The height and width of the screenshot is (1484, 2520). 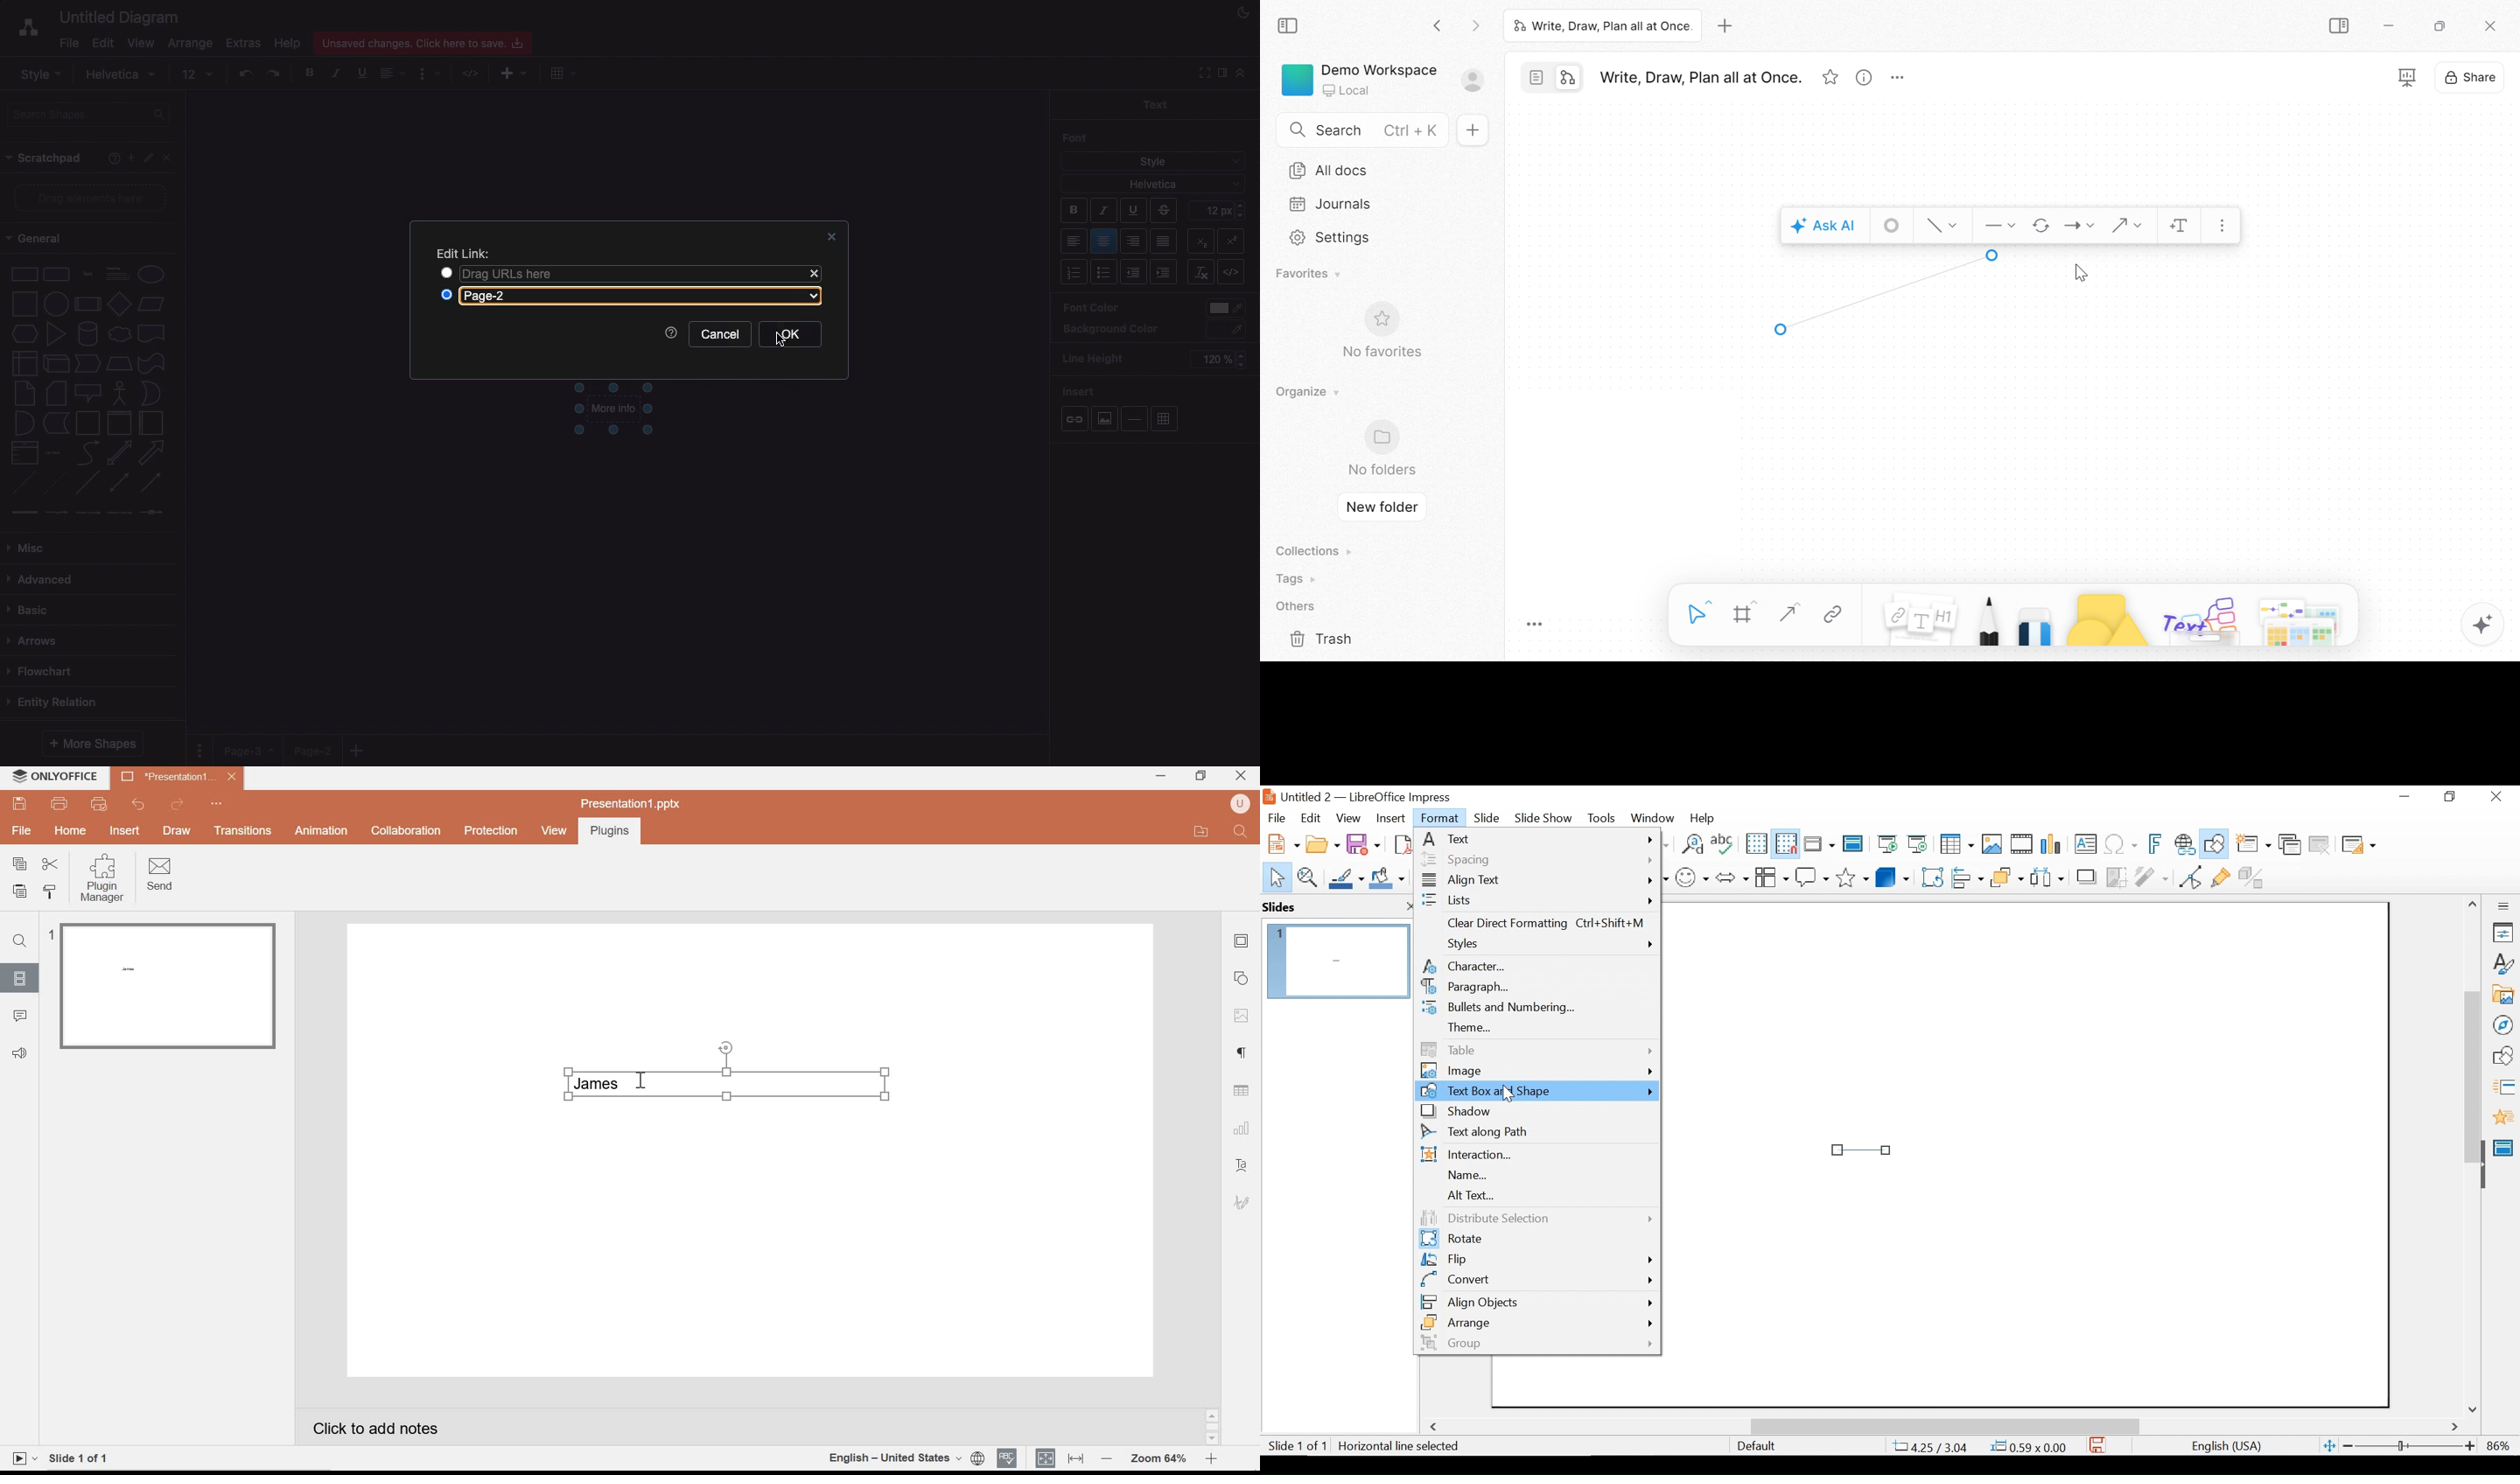 What do you see at coordinates (720, 334) in the screenshot?
I see `Cancel` at bounding box center [720, 334].